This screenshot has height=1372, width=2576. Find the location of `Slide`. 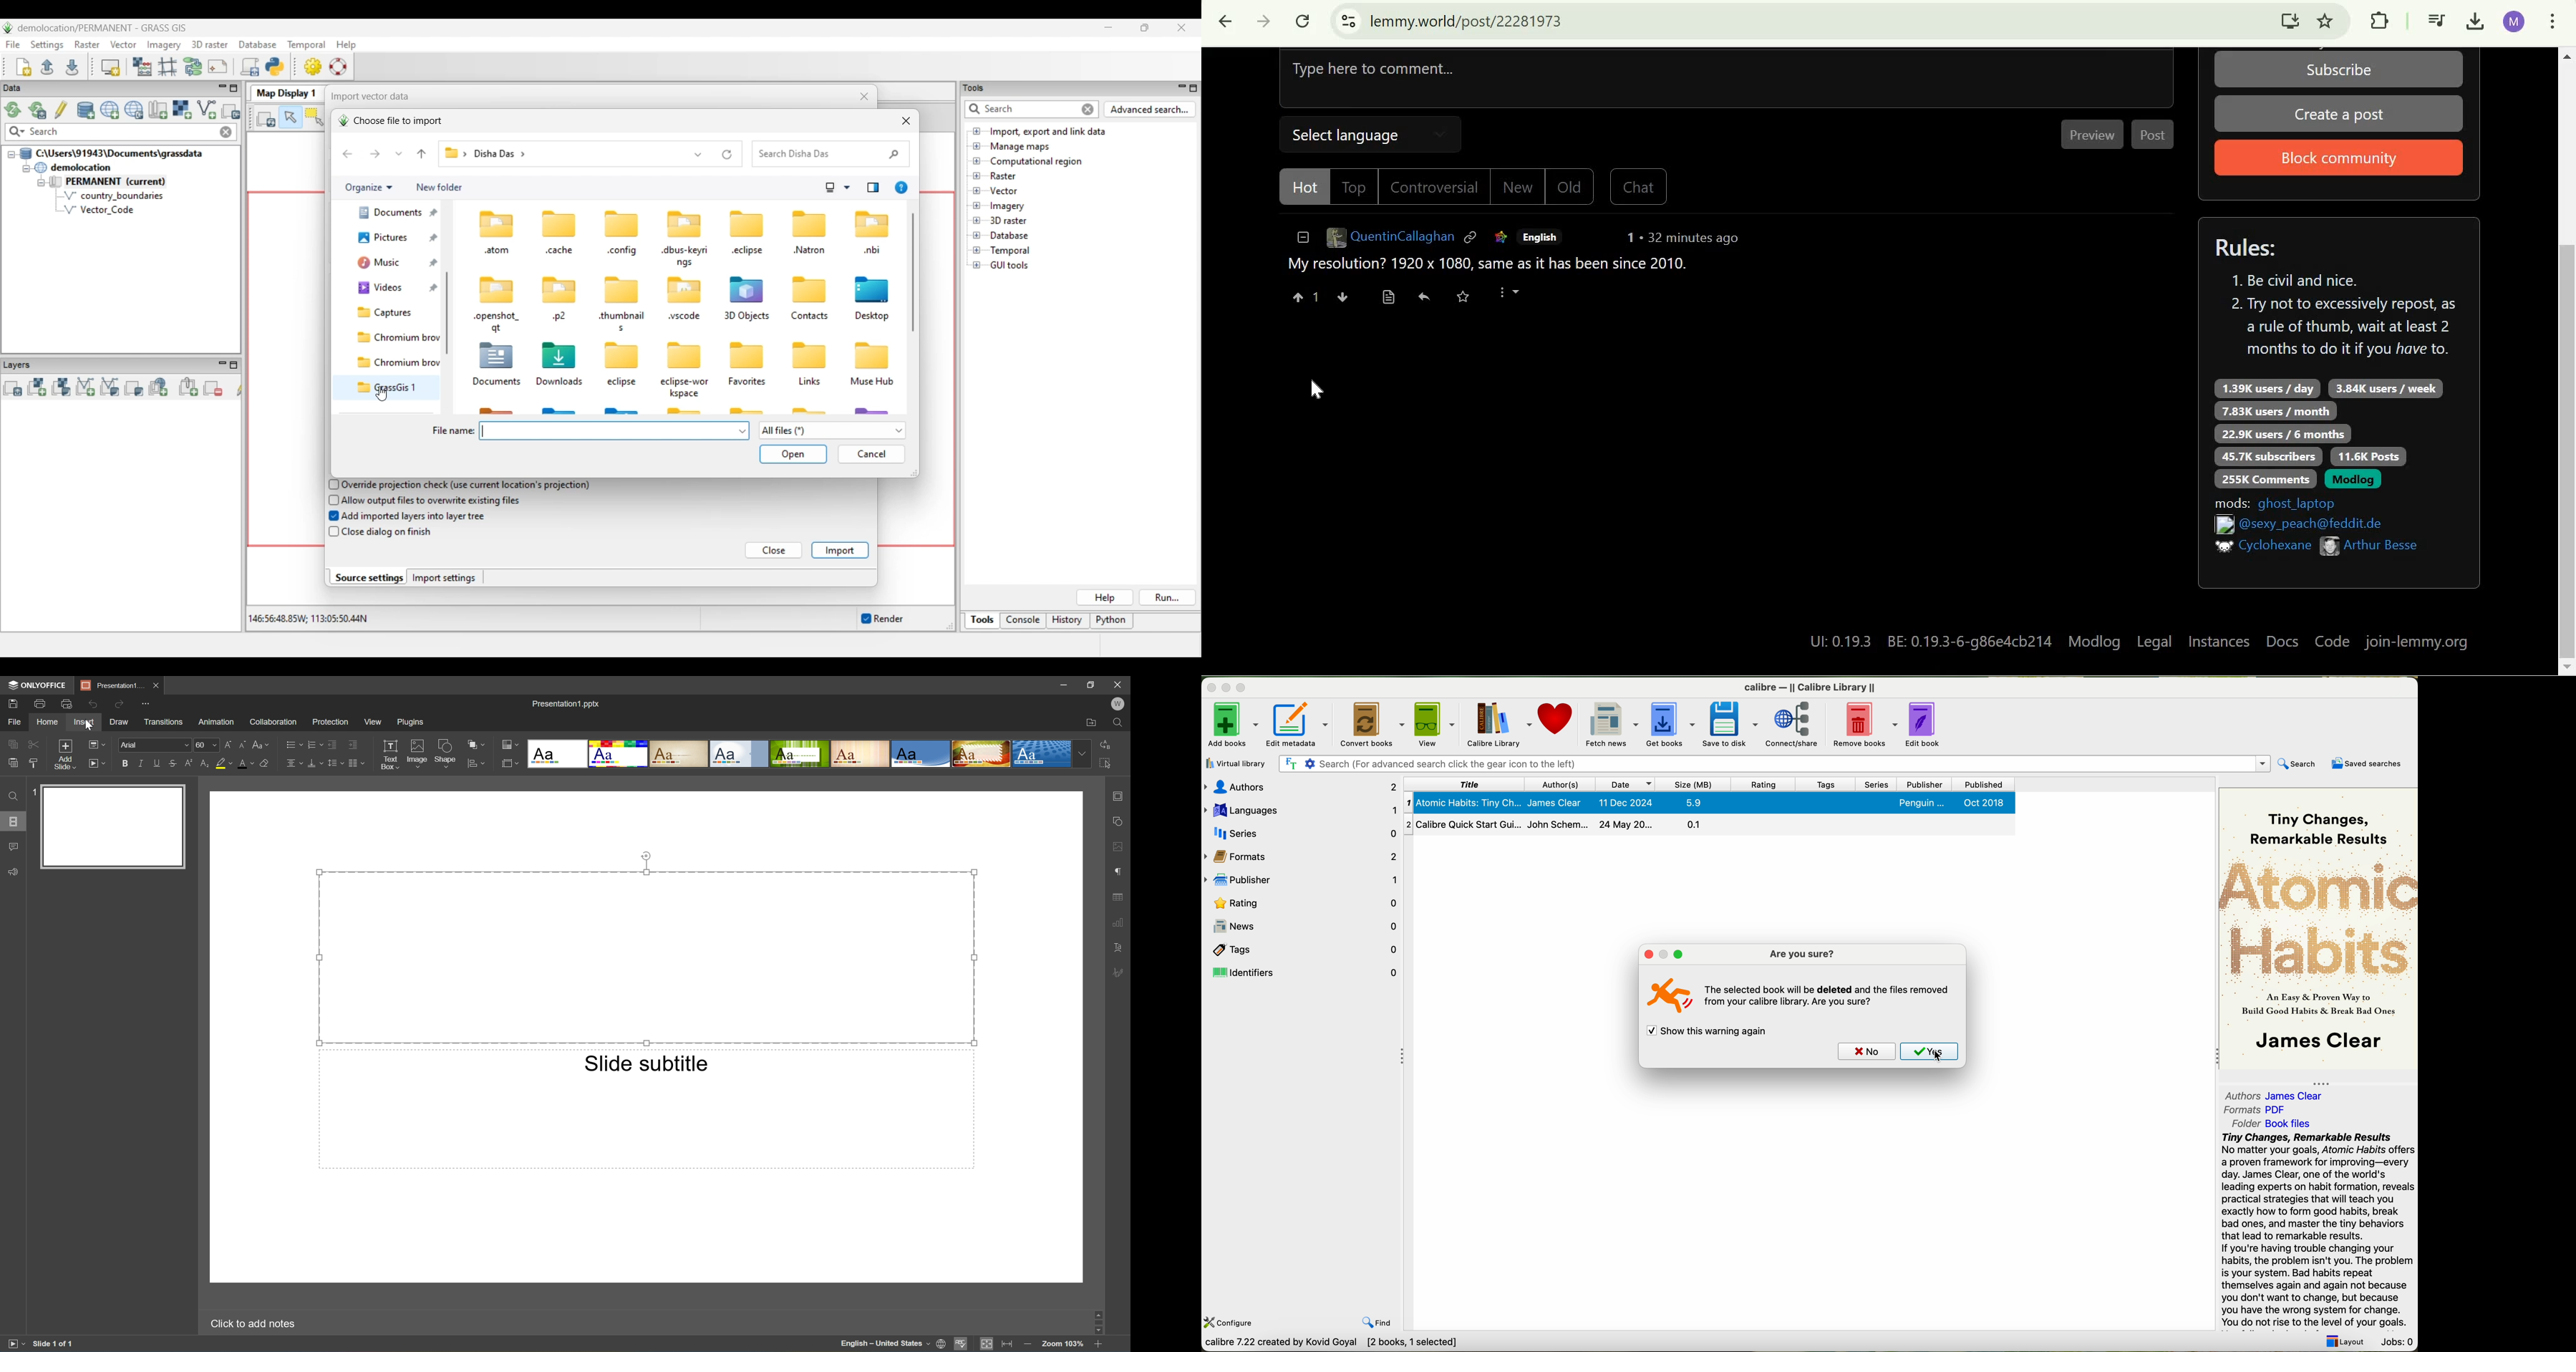

Slide is located at coordinates (113, 827).